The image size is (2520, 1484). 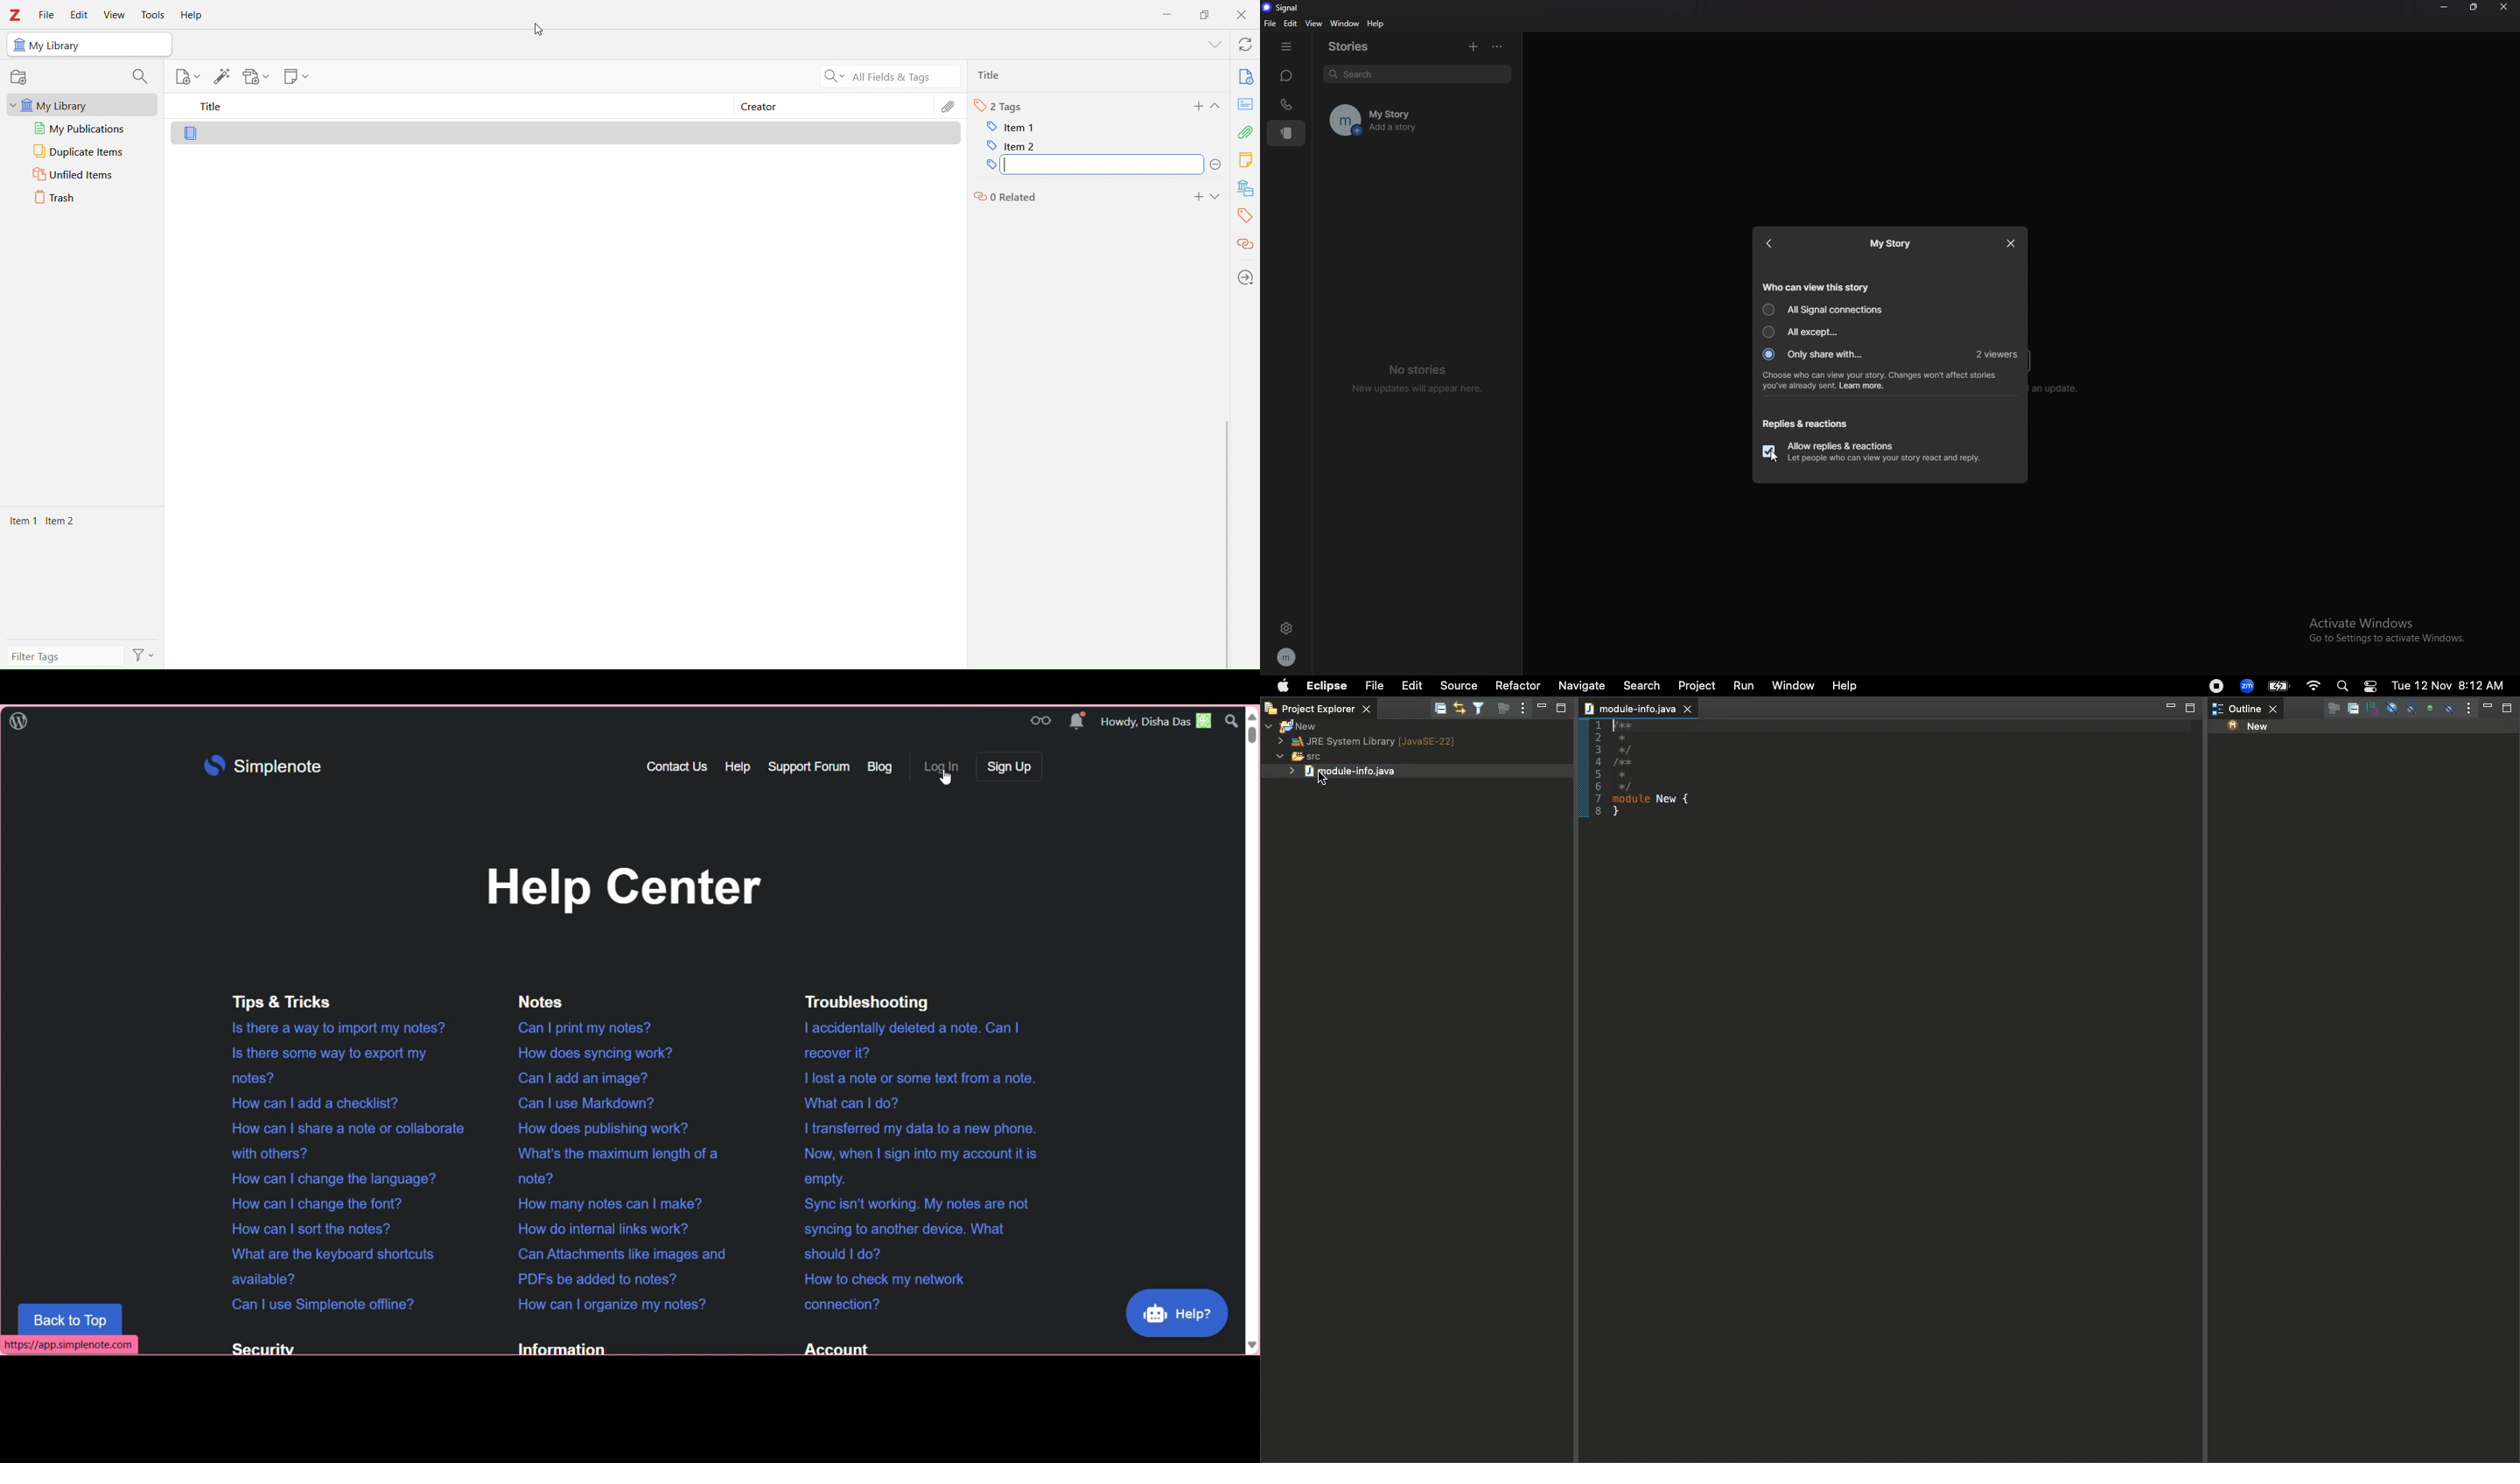 I want to click on , so click(x=154, y=15).